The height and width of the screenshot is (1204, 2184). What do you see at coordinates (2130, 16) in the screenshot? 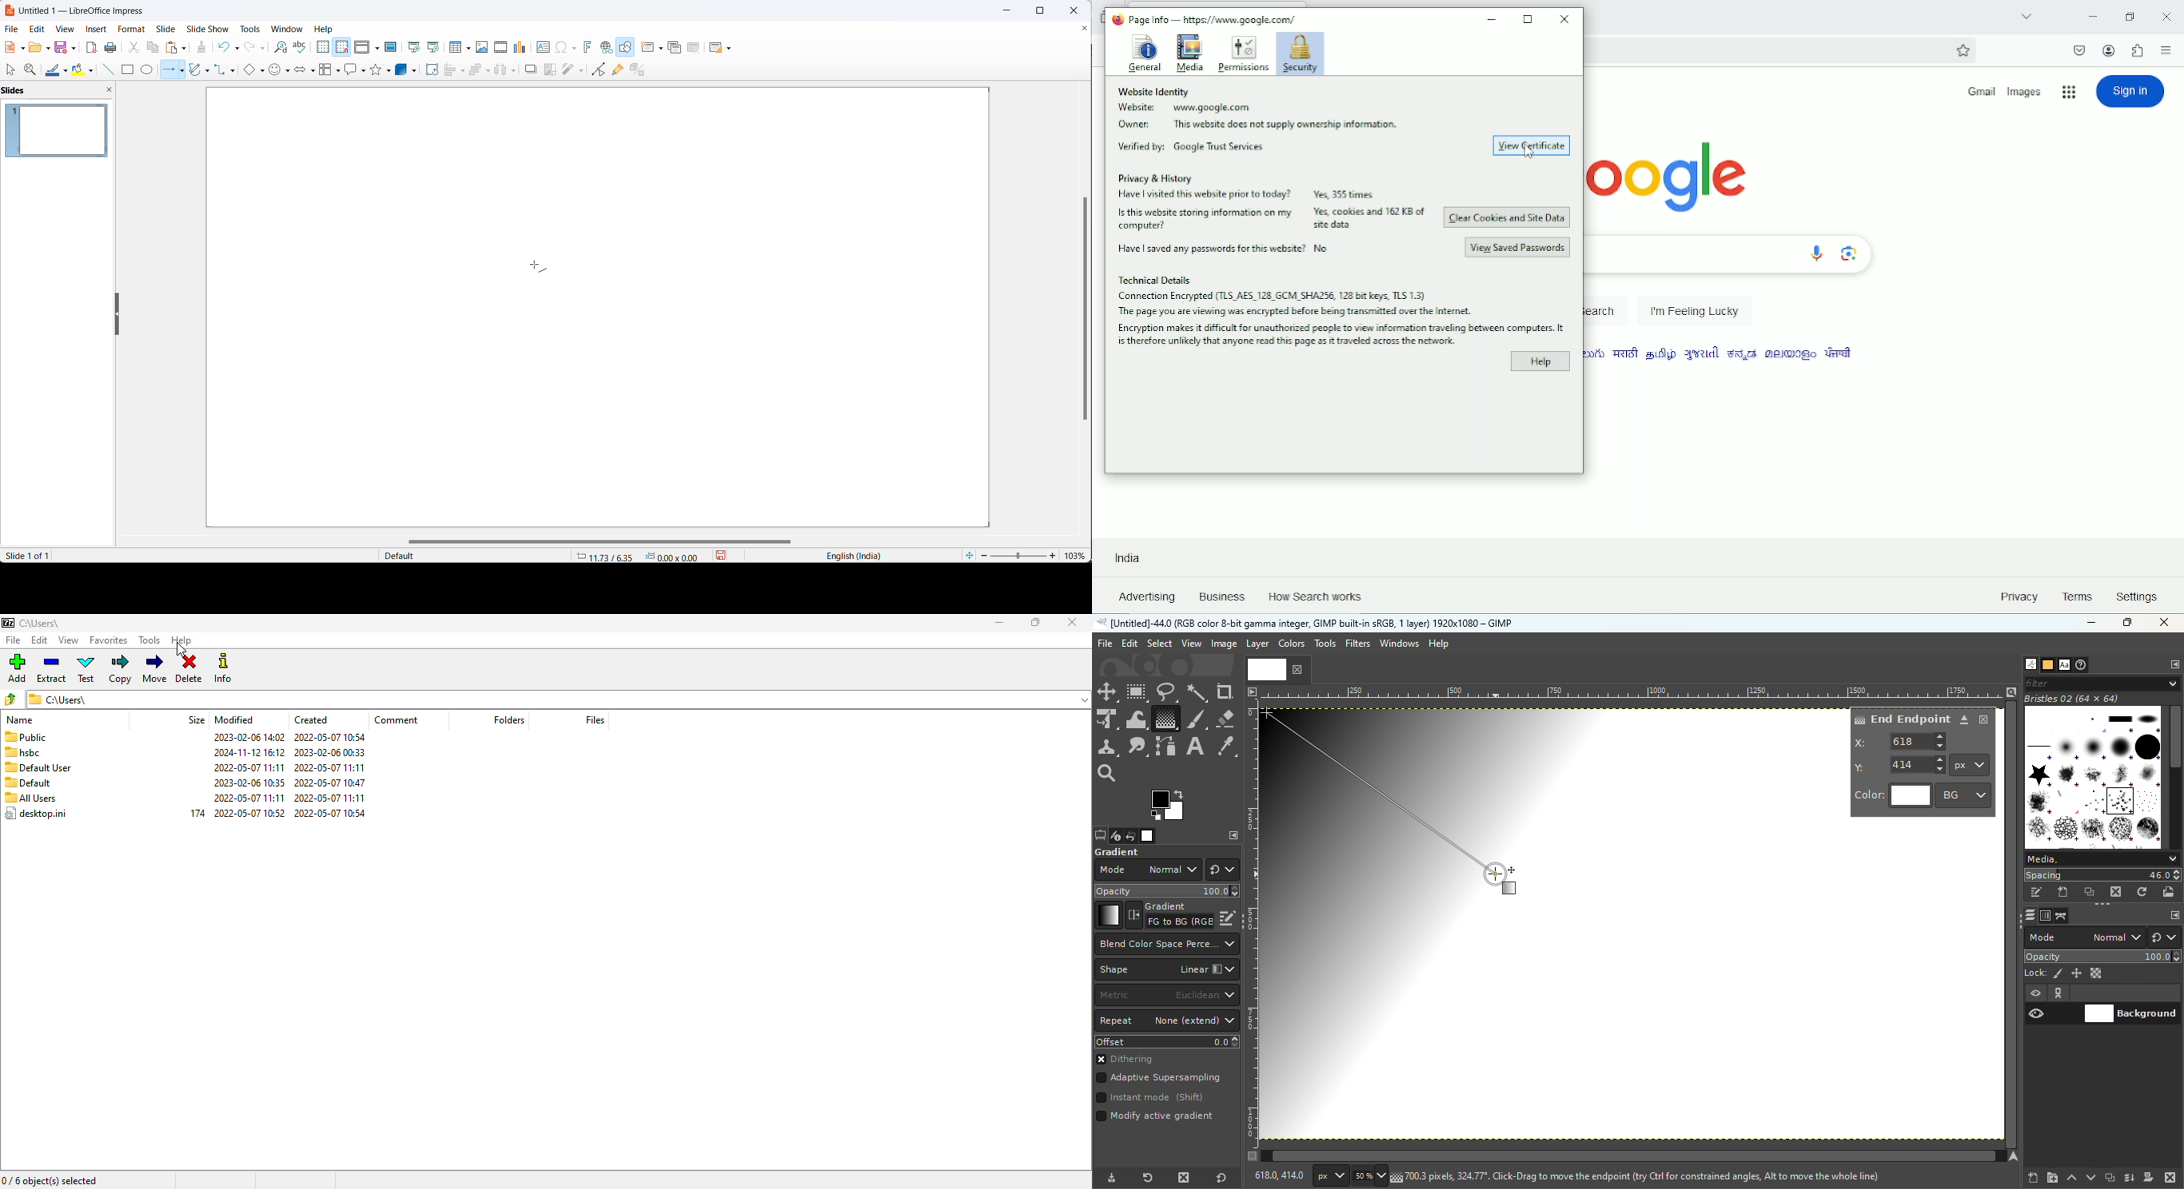
I see `Restore down` at bounding box center [2130, 16].